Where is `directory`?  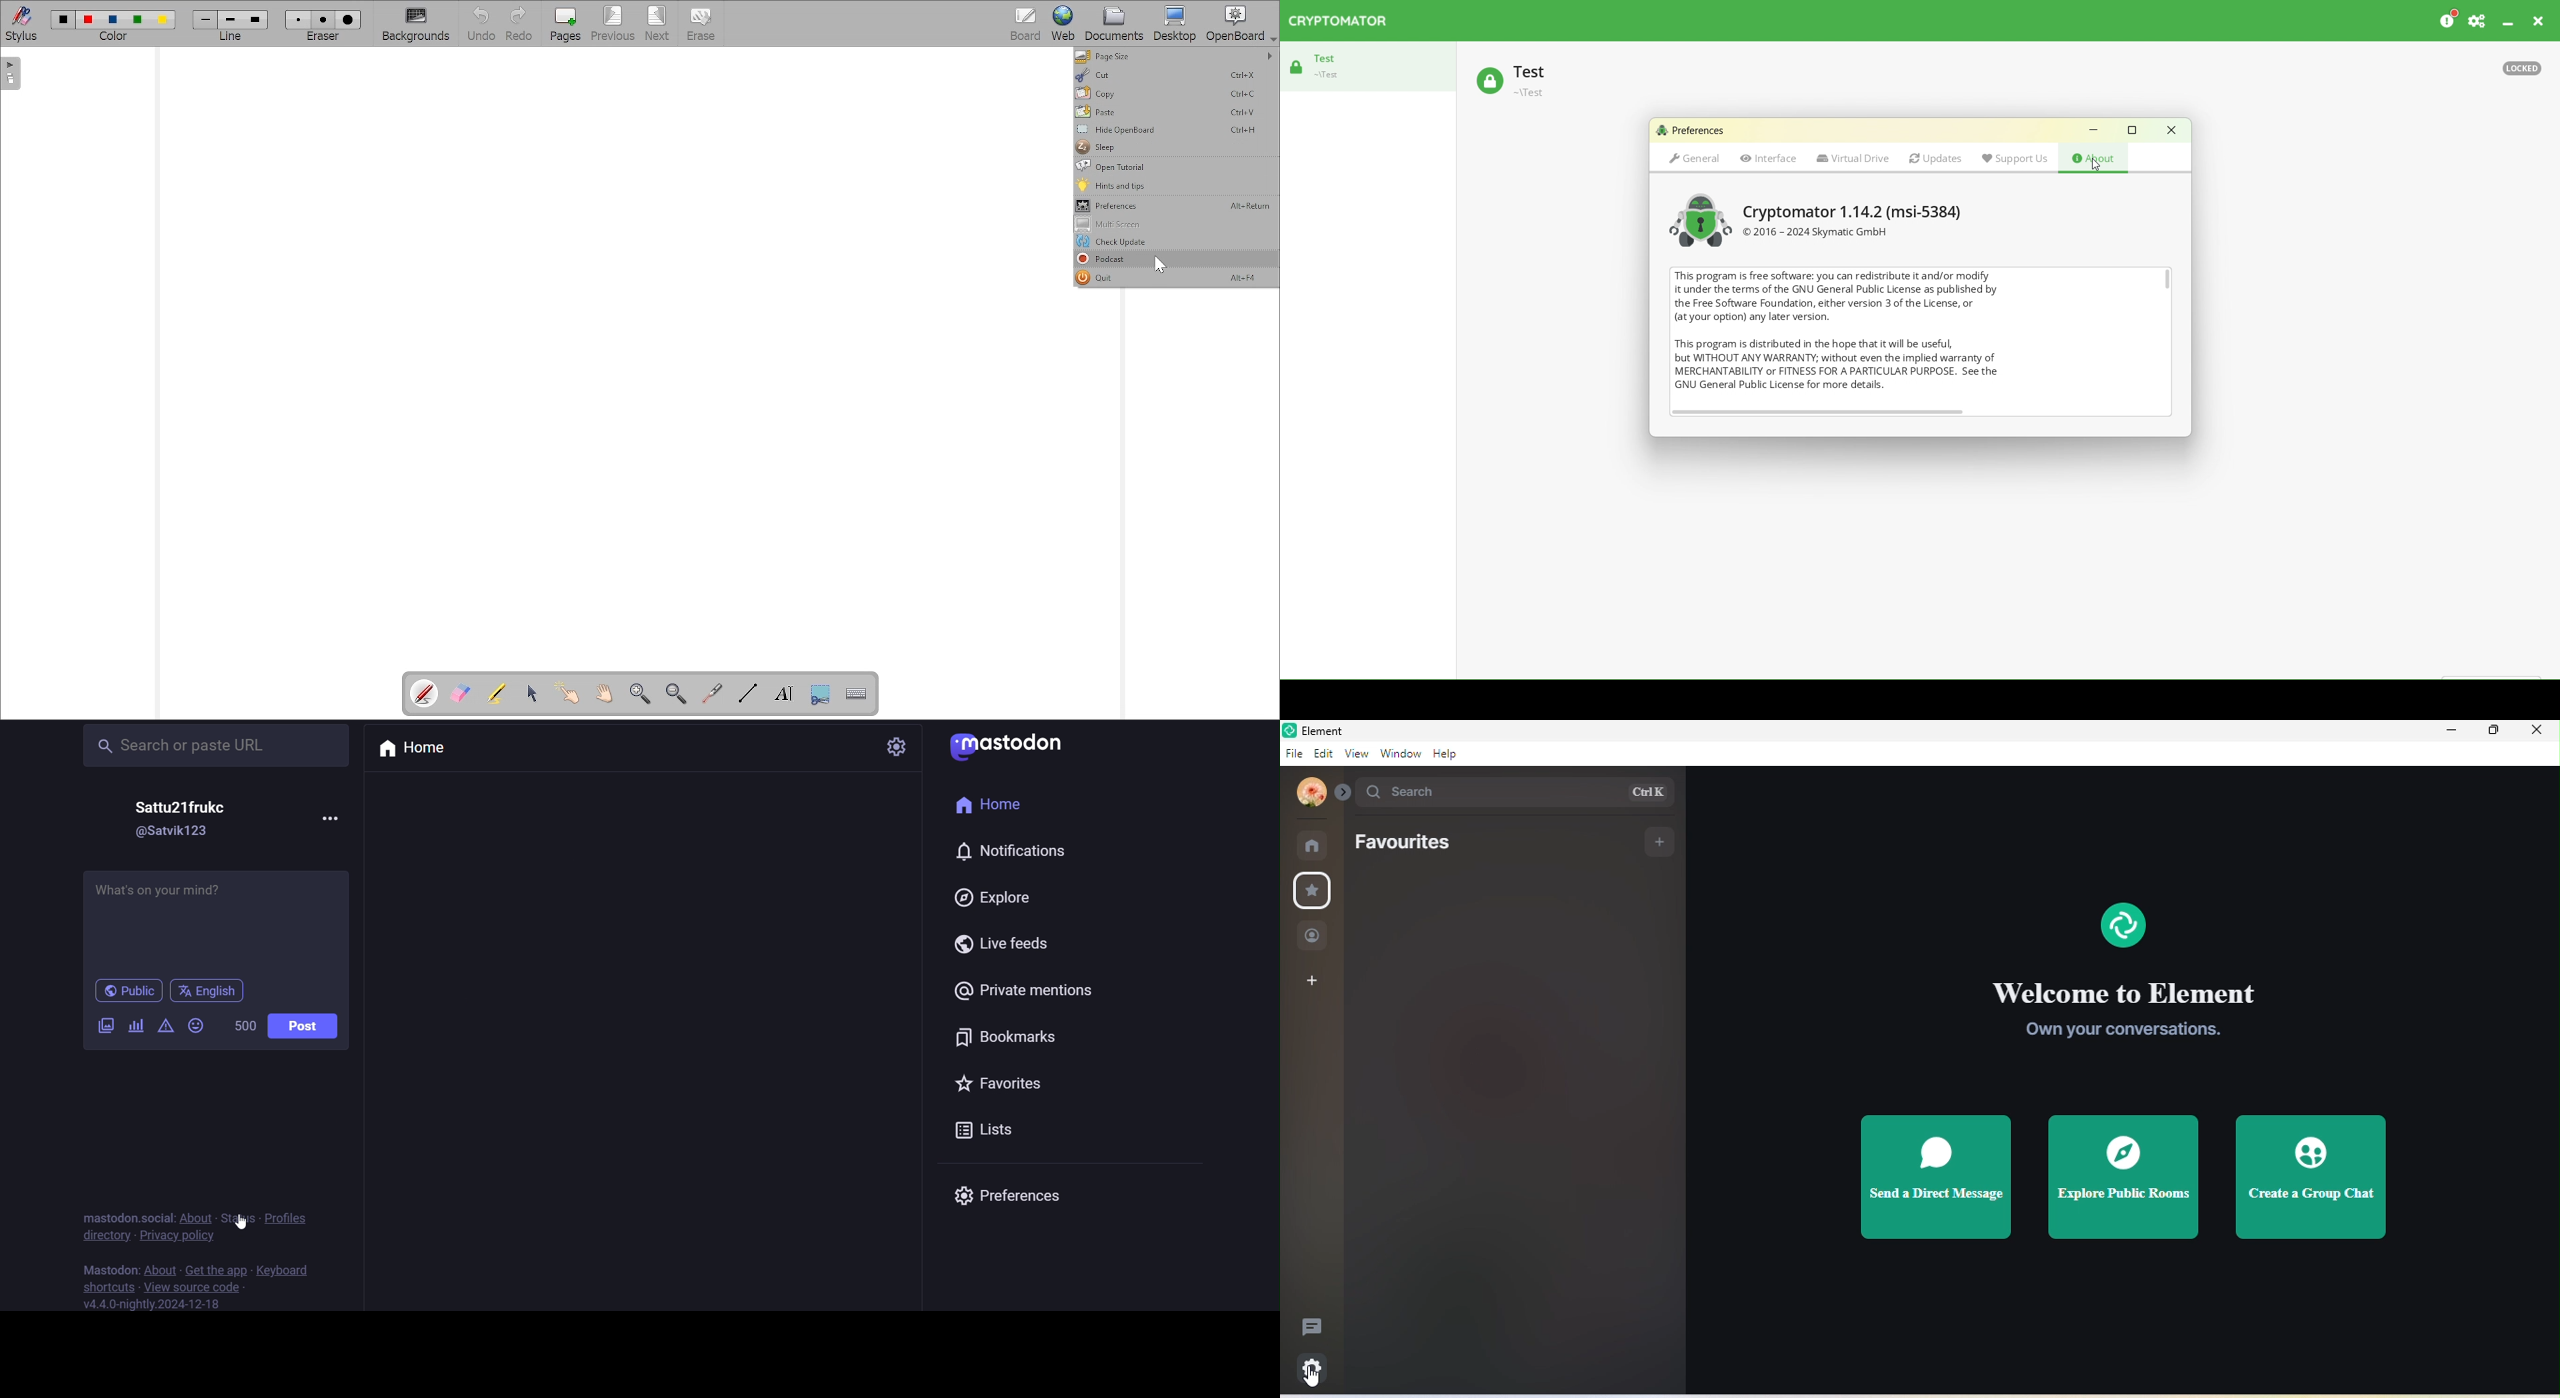
directory is located at coordinates (106, 1237).